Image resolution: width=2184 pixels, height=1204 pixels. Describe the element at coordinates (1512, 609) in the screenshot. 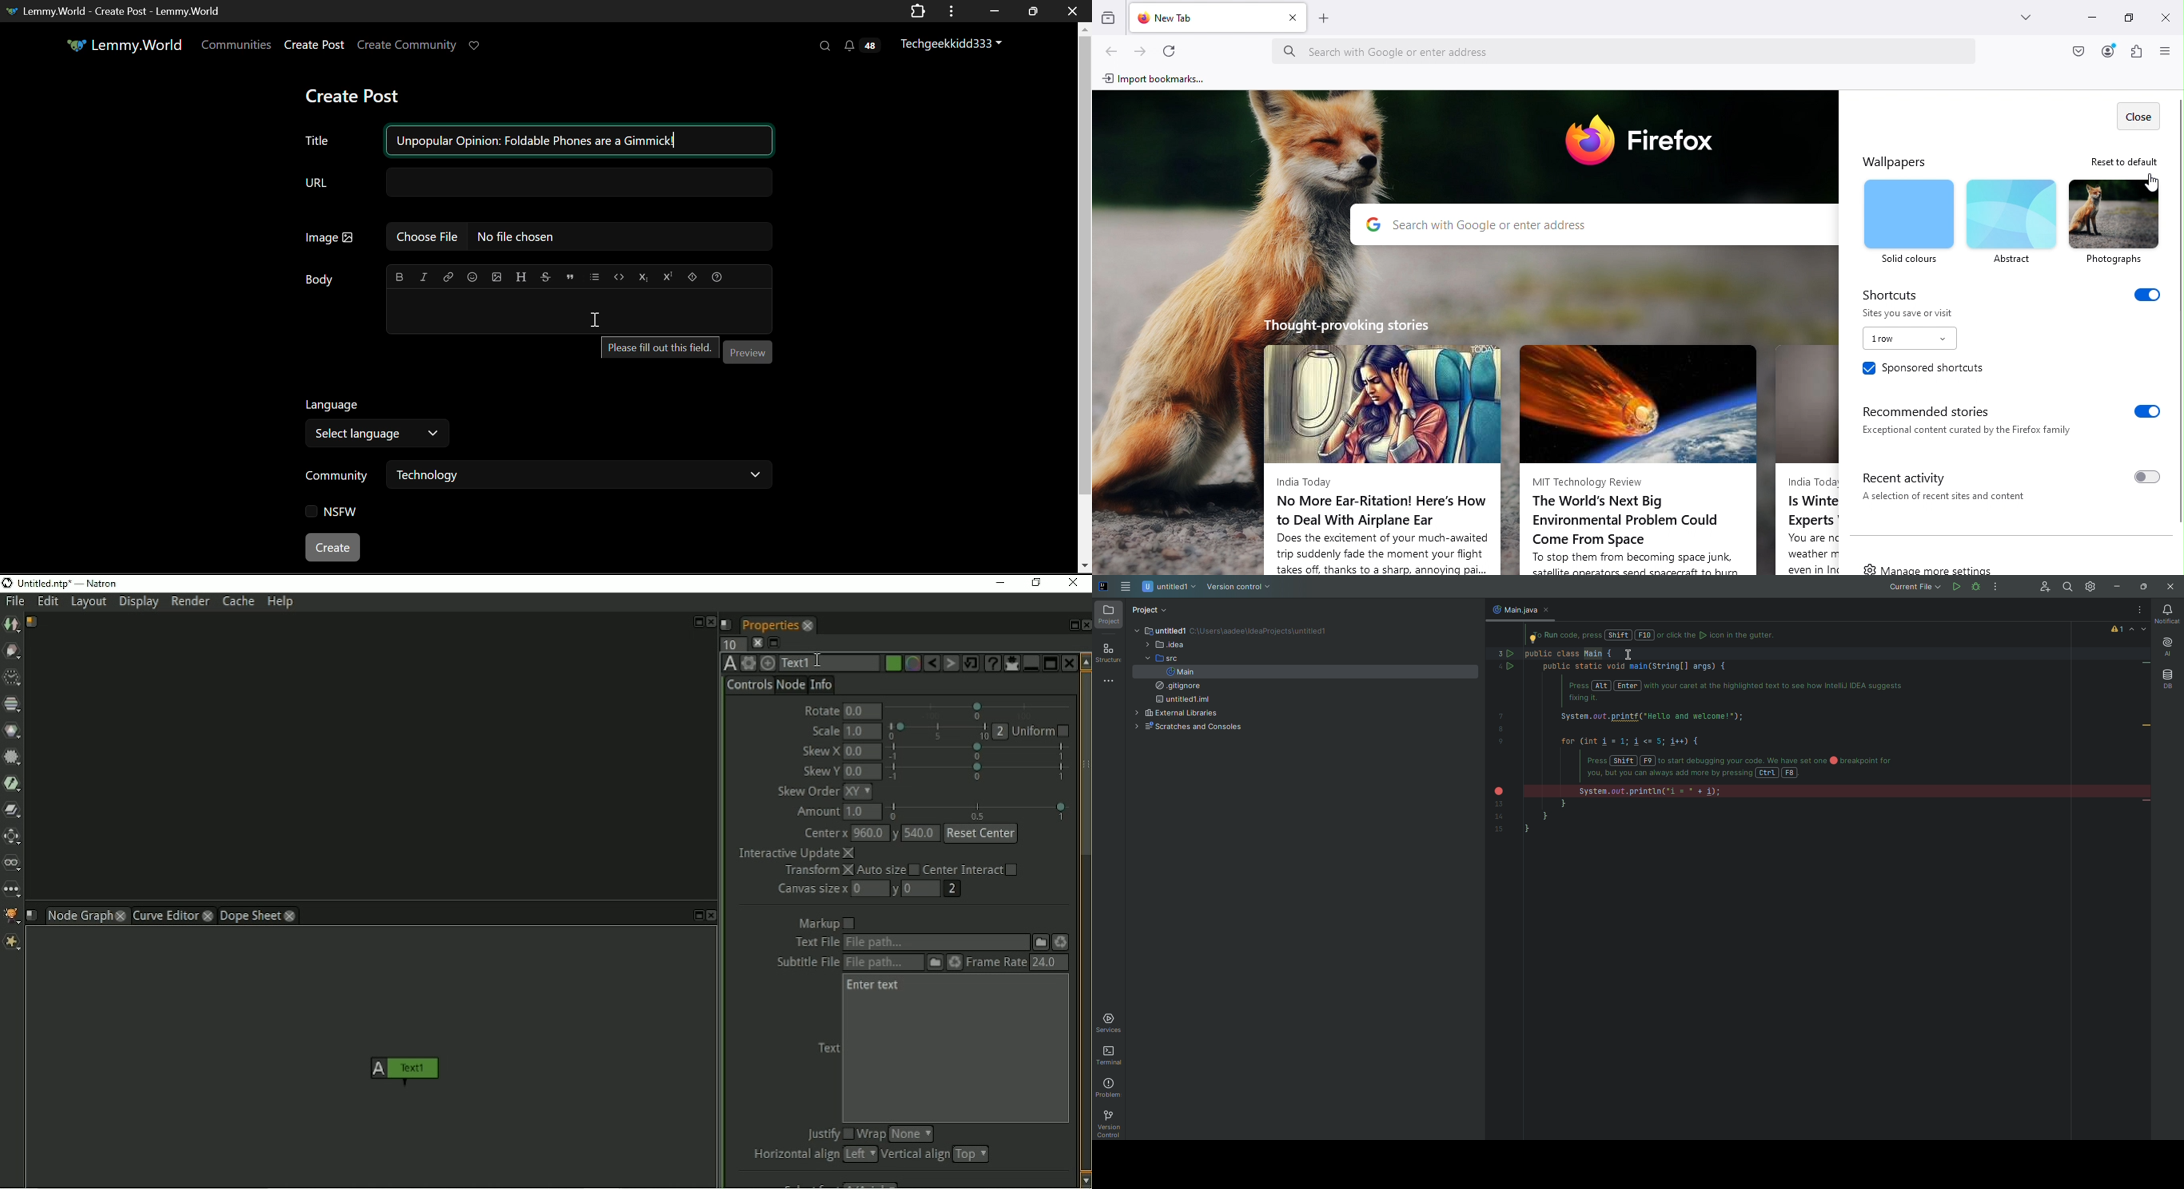

I see `Main.java` at that location.